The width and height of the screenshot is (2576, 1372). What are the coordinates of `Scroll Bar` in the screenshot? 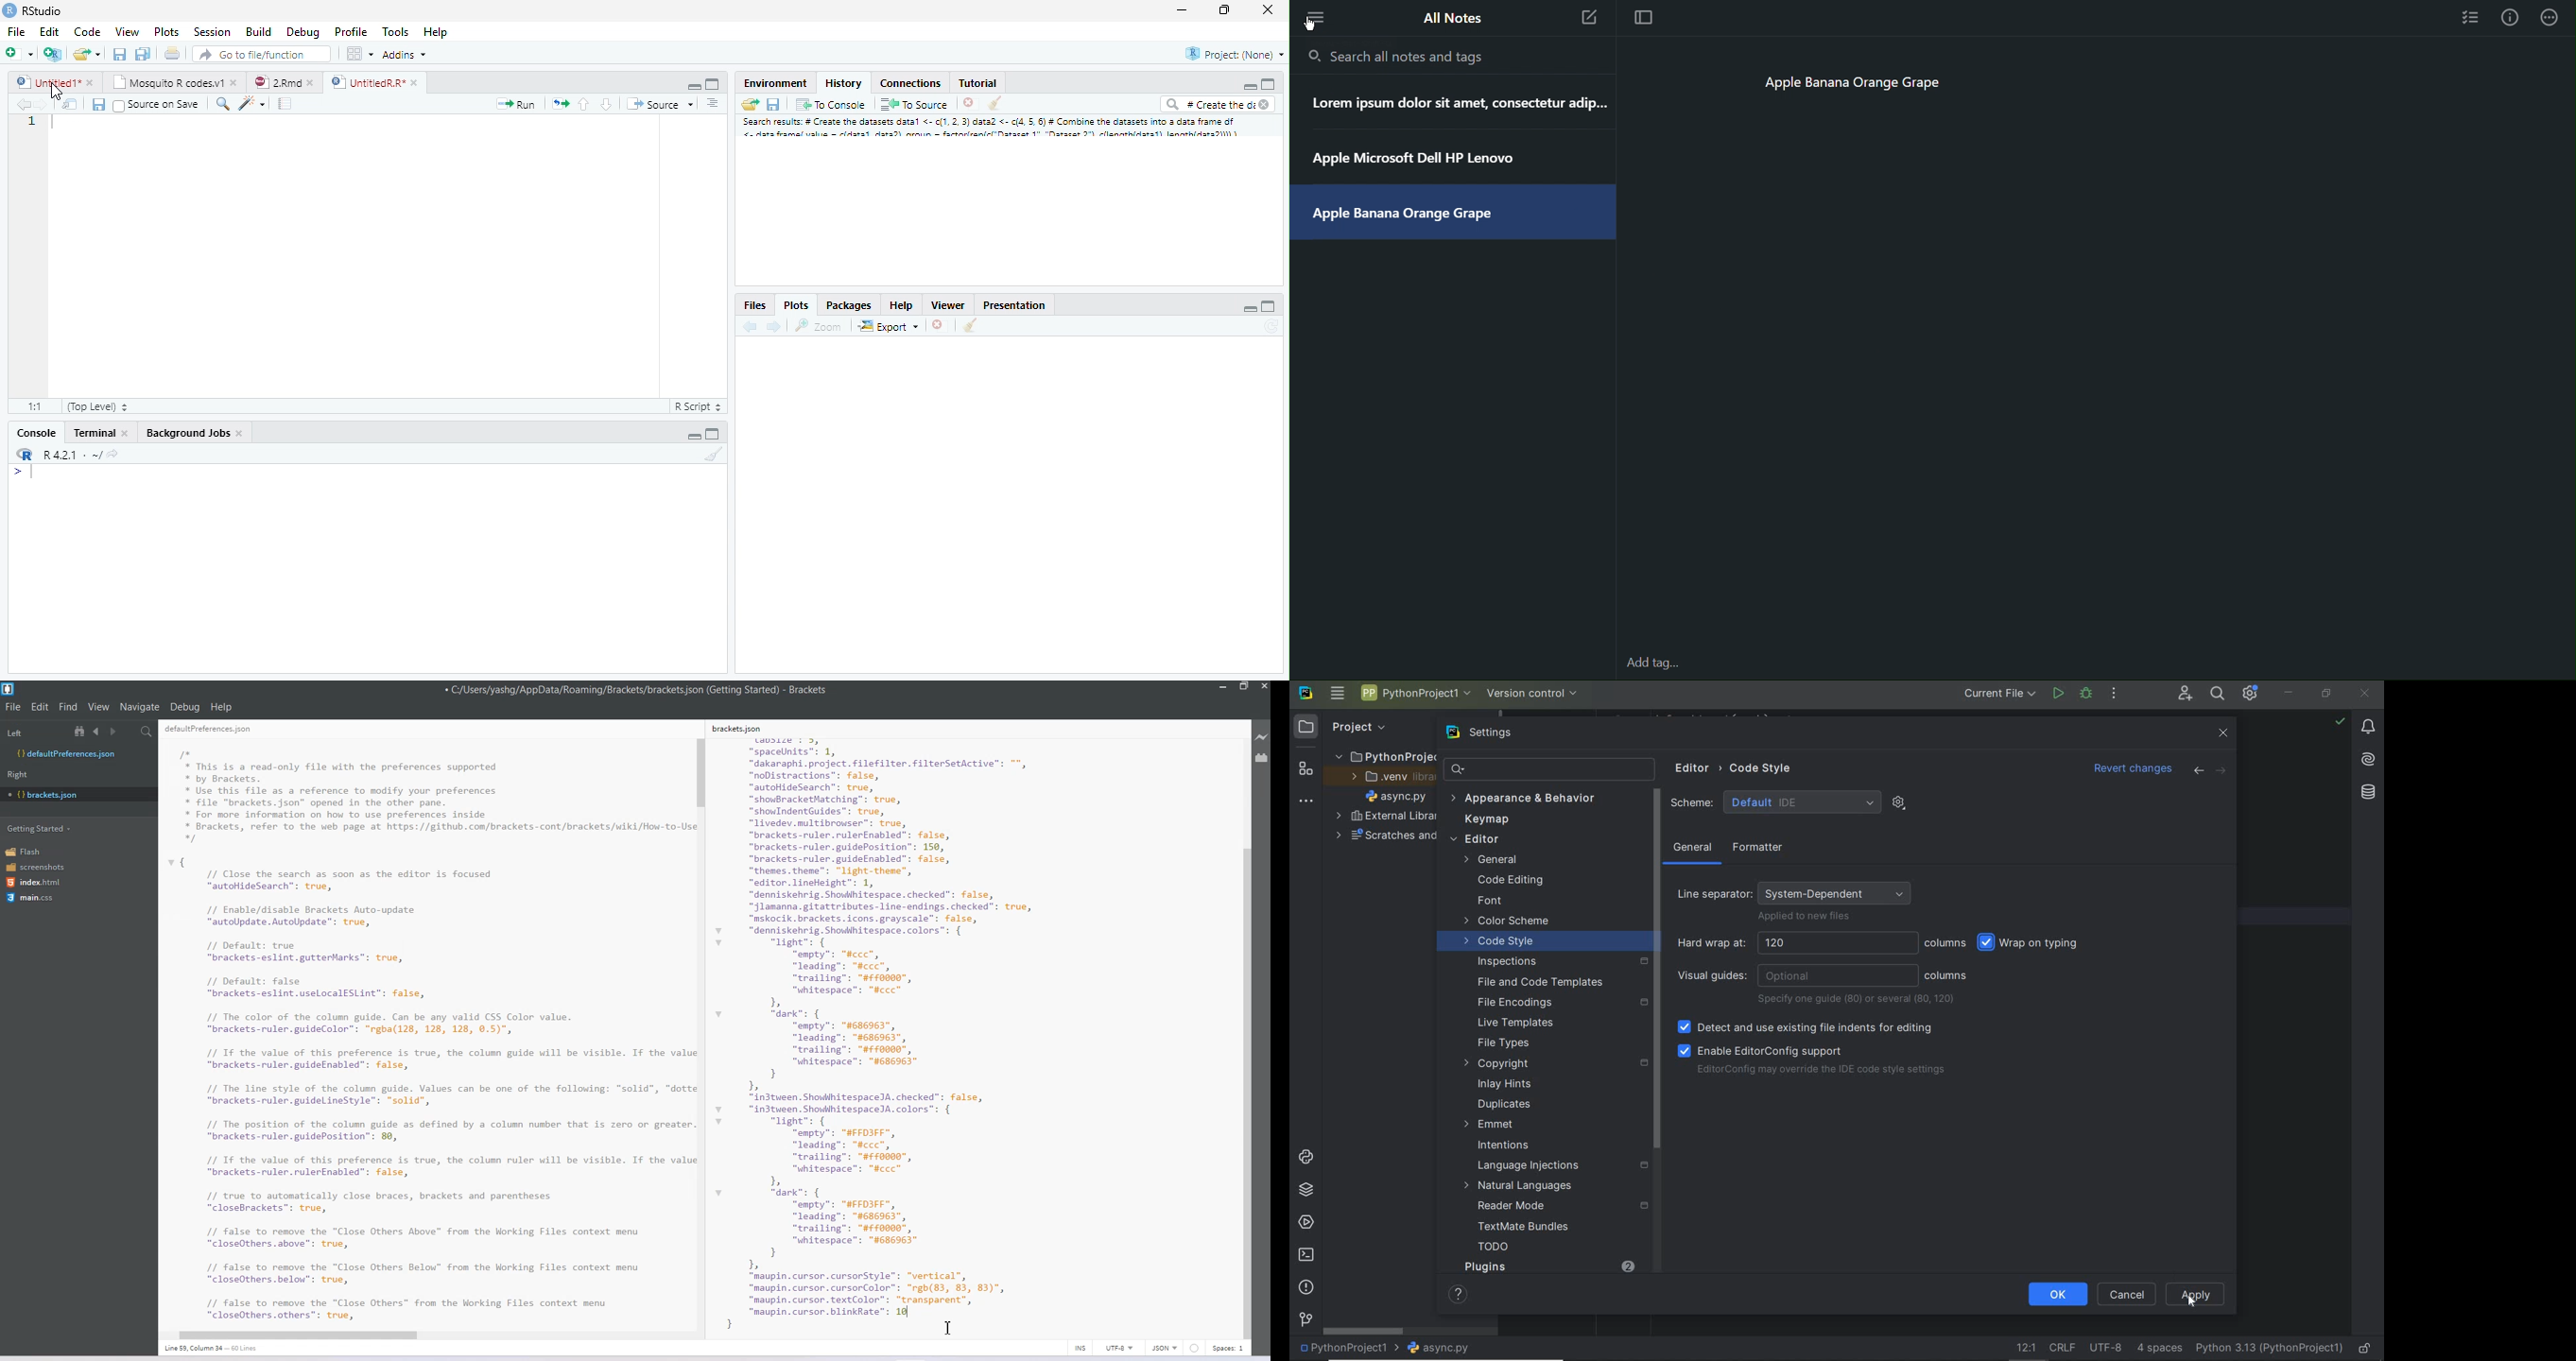 It's located at (1656, 971).